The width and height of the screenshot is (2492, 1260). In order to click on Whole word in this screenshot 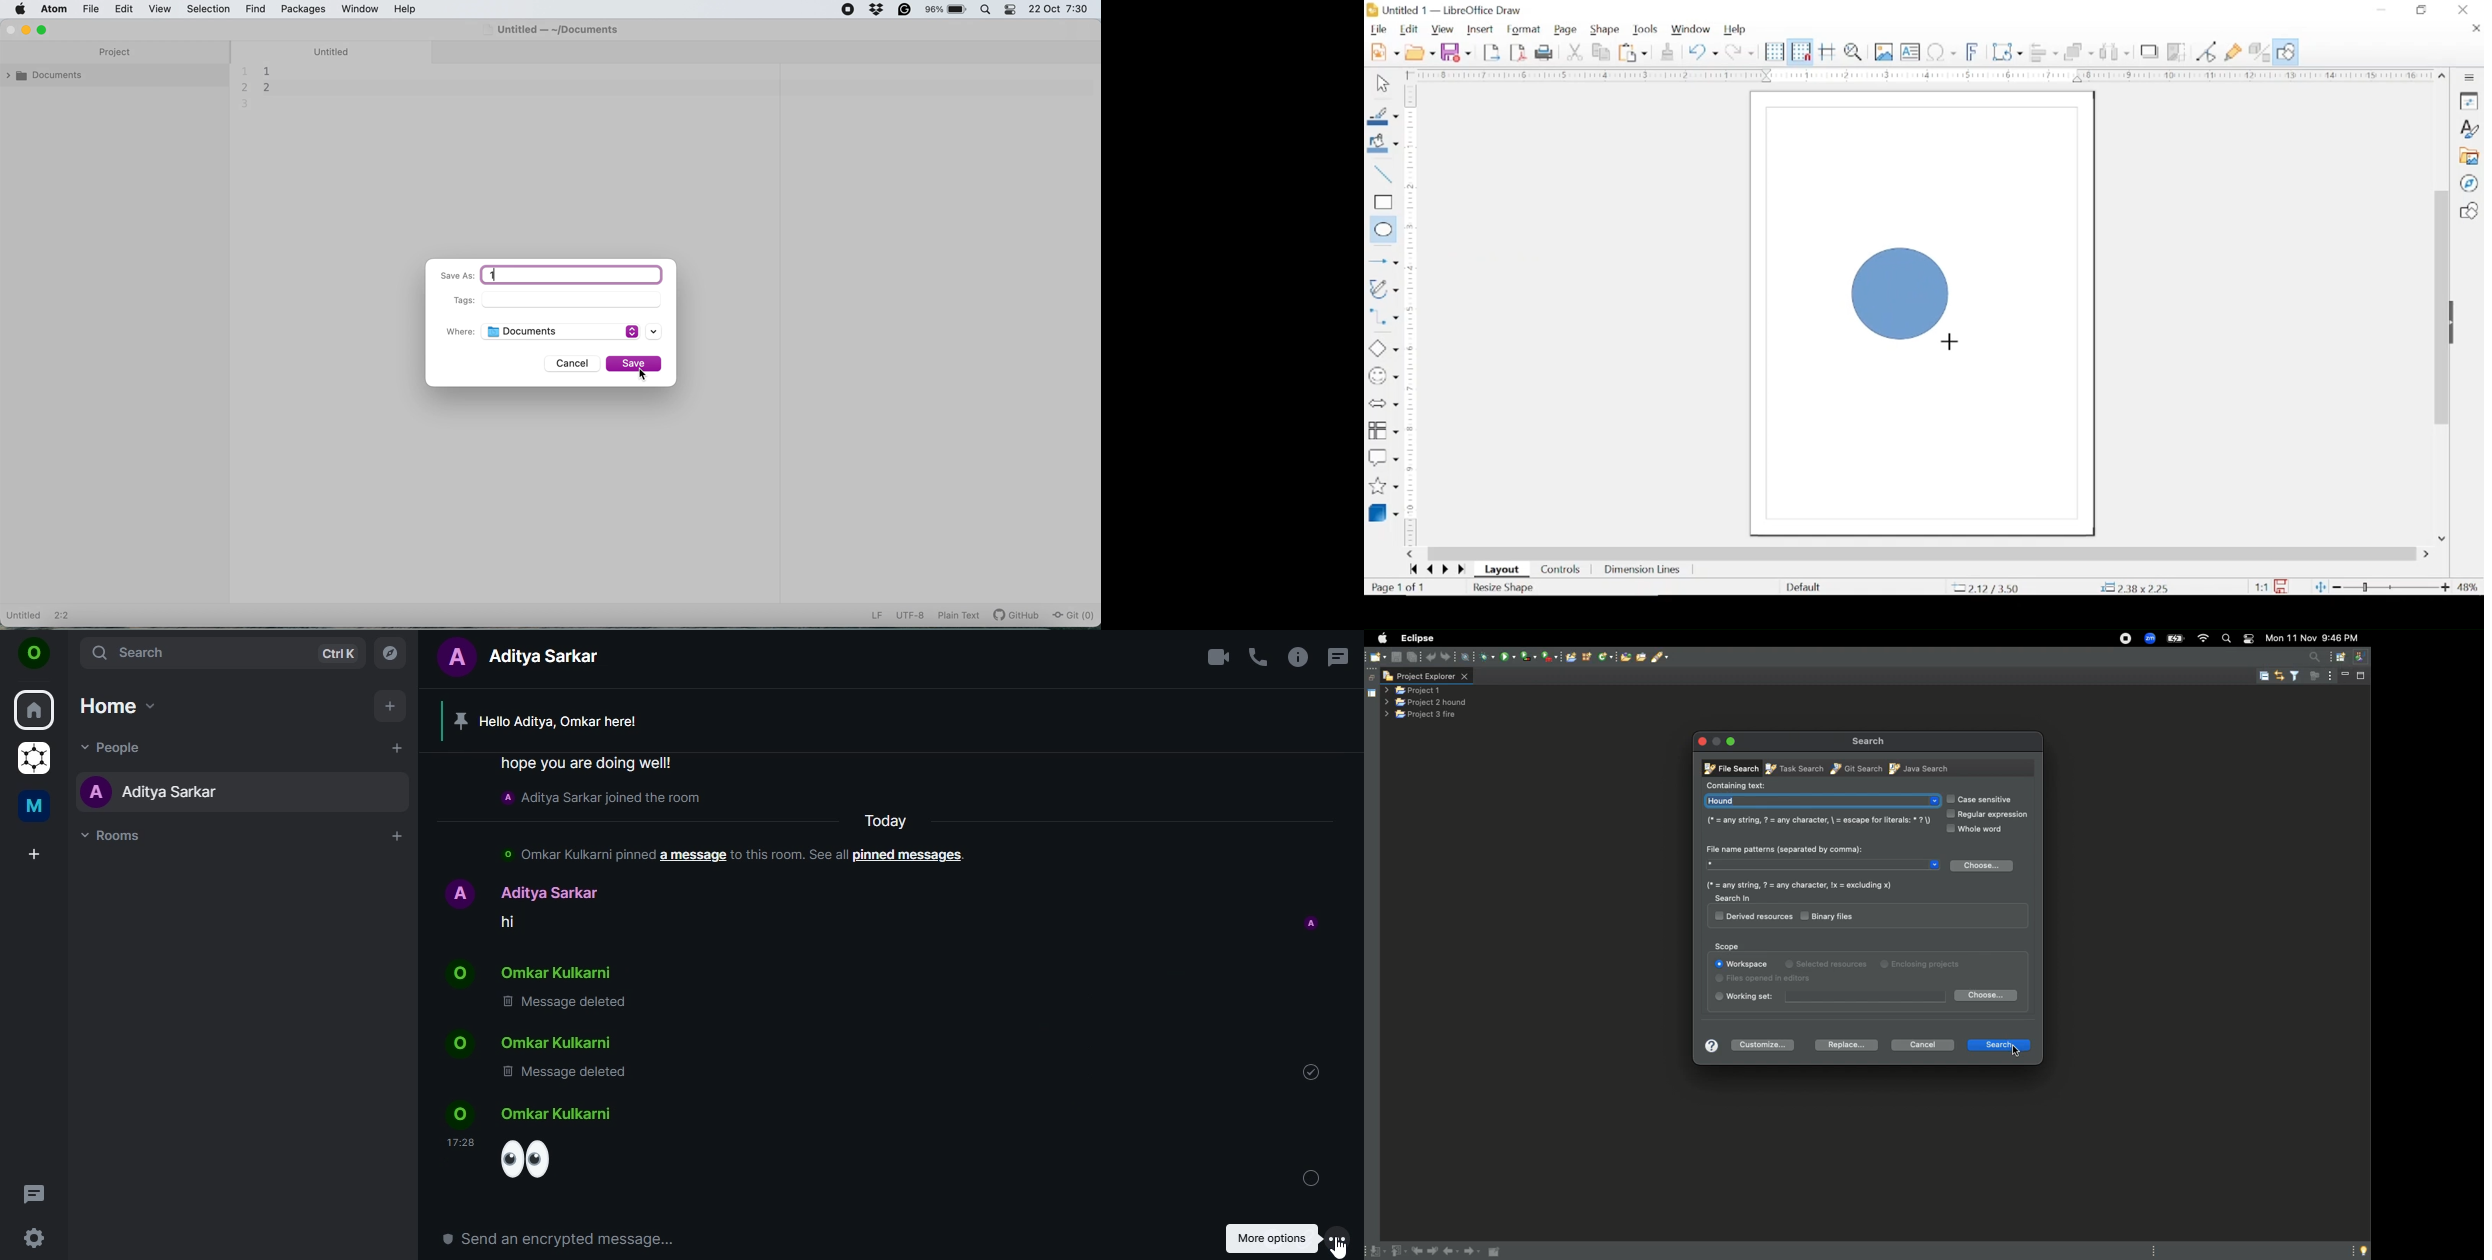, I will do `click(1979, 830)`.